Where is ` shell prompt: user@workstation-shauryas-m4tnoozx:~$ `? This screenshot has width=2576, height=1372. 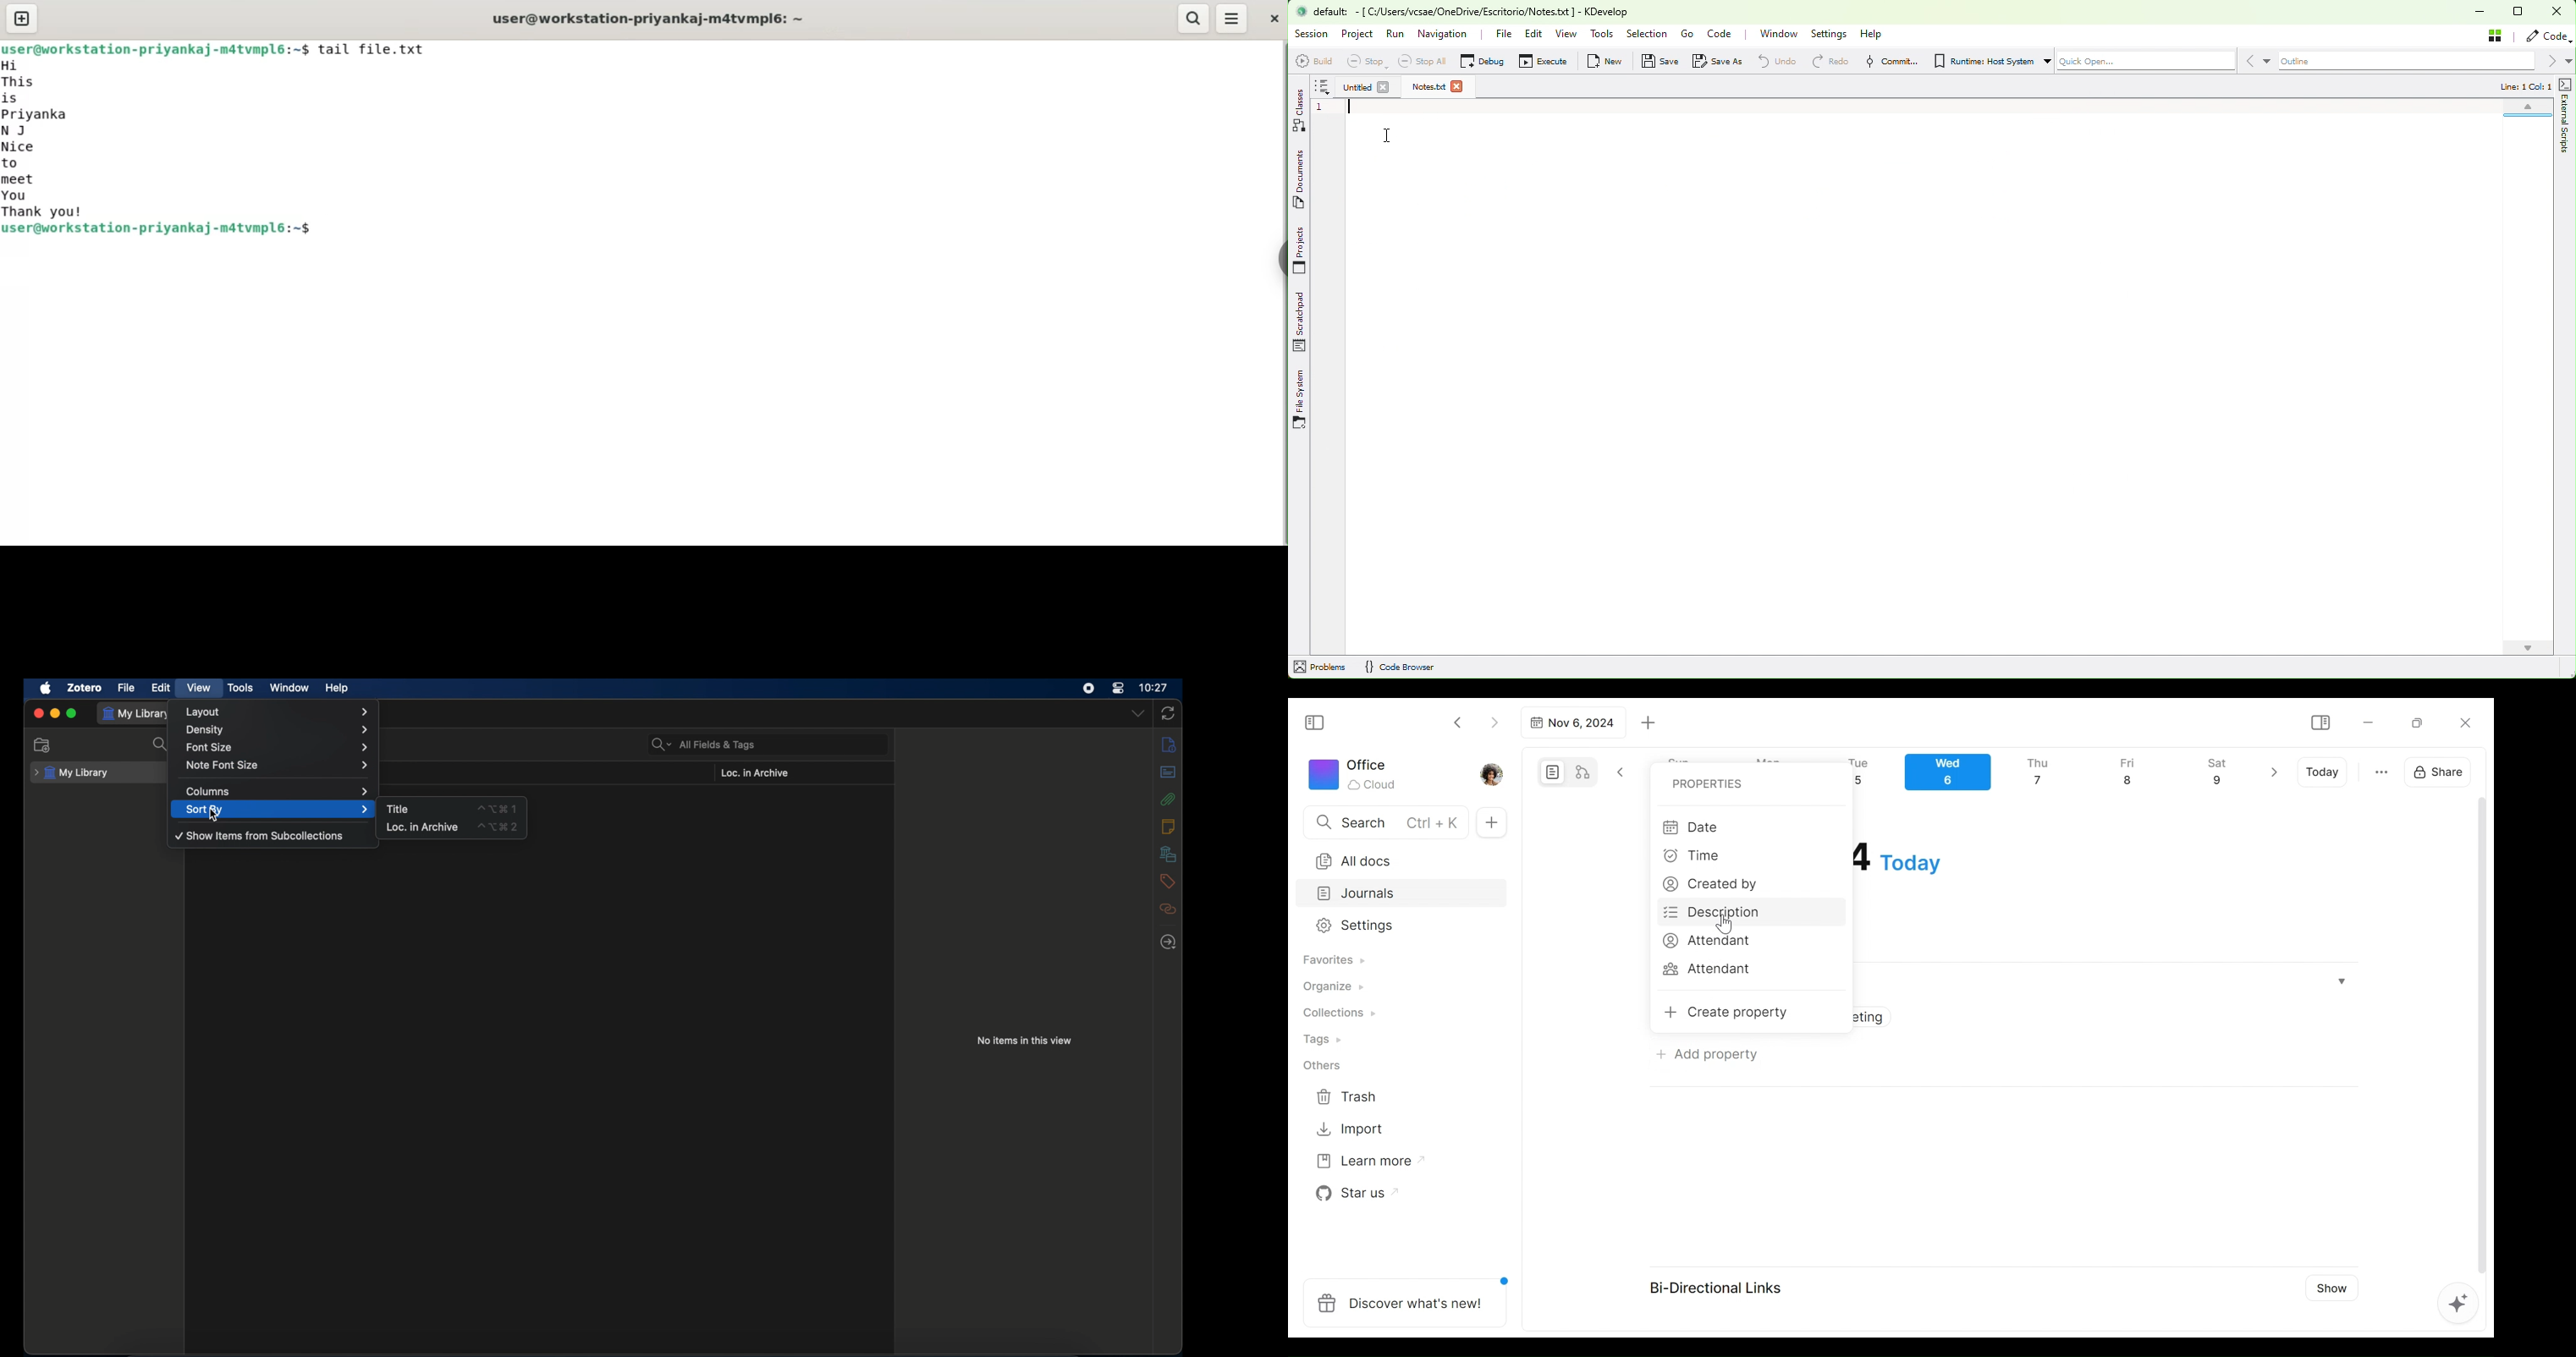  shell prompt: user@workstation-shauryas-m4tnoozx:~$  is located at coordinates (158, 49).